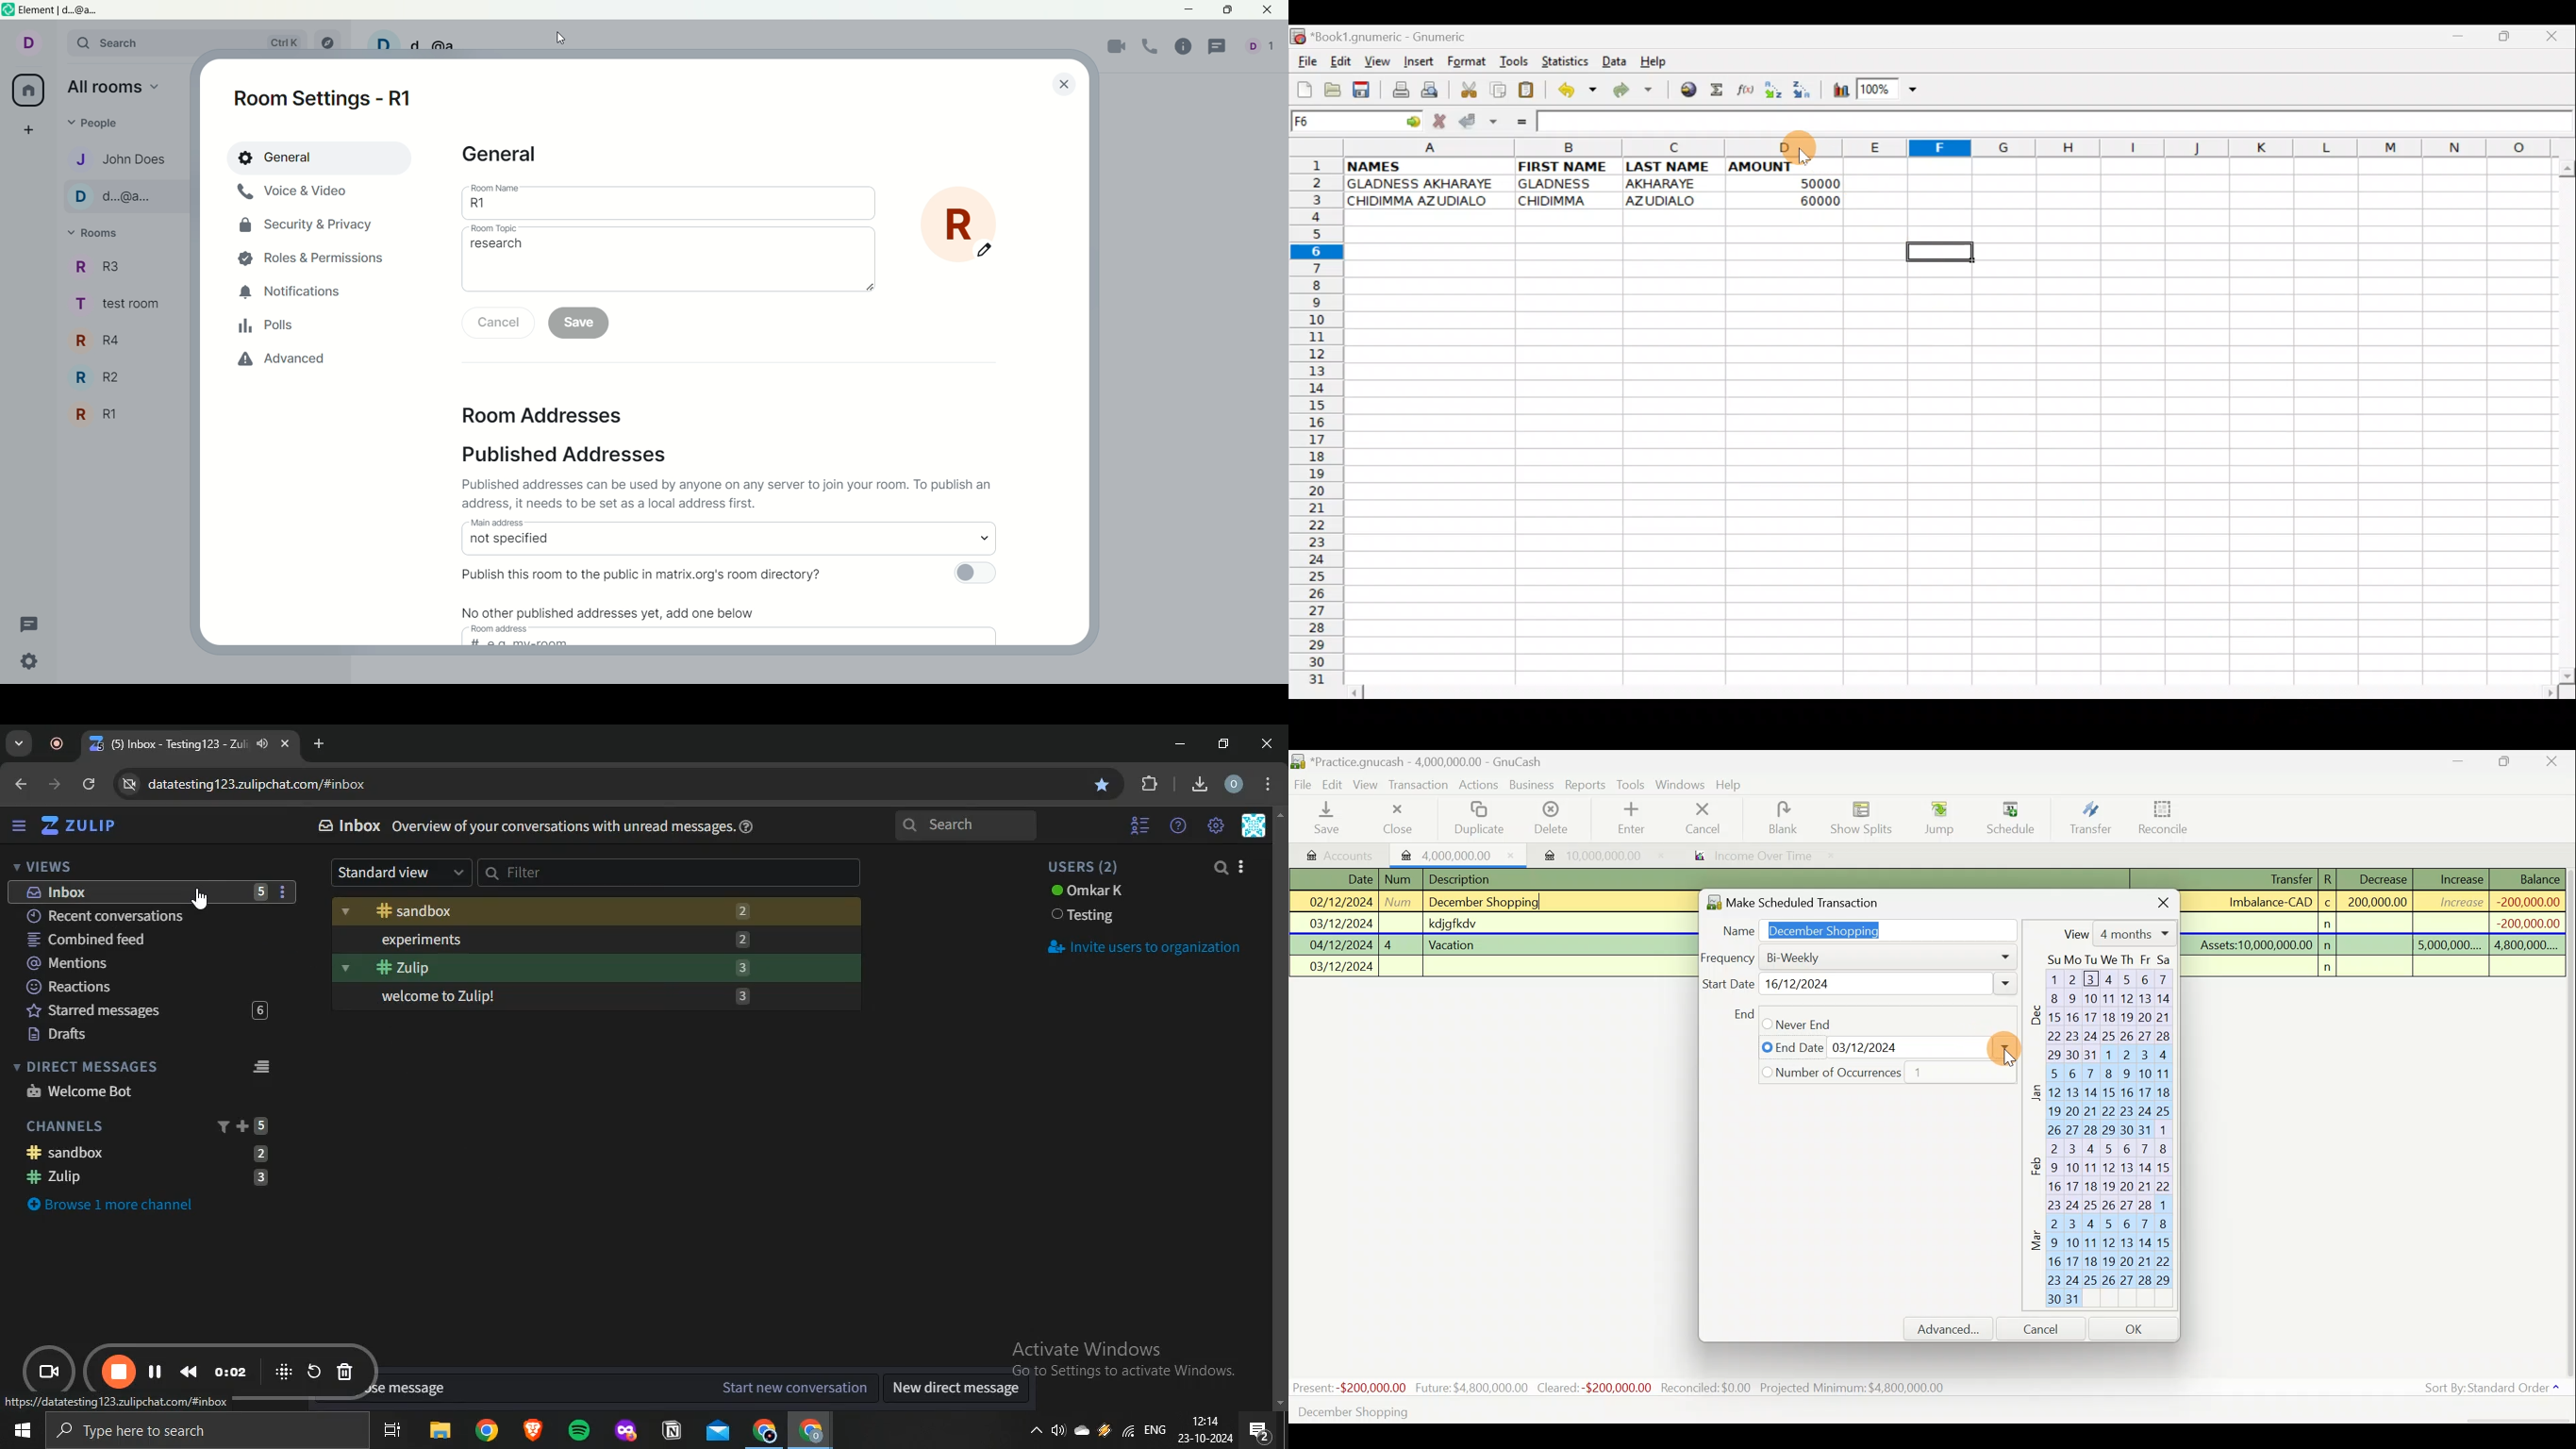 The height and width of the screenshot is (1456, 2576). Describe the element at coordinates (1335, 784) in the screenshot. I see `Edit` at that location.